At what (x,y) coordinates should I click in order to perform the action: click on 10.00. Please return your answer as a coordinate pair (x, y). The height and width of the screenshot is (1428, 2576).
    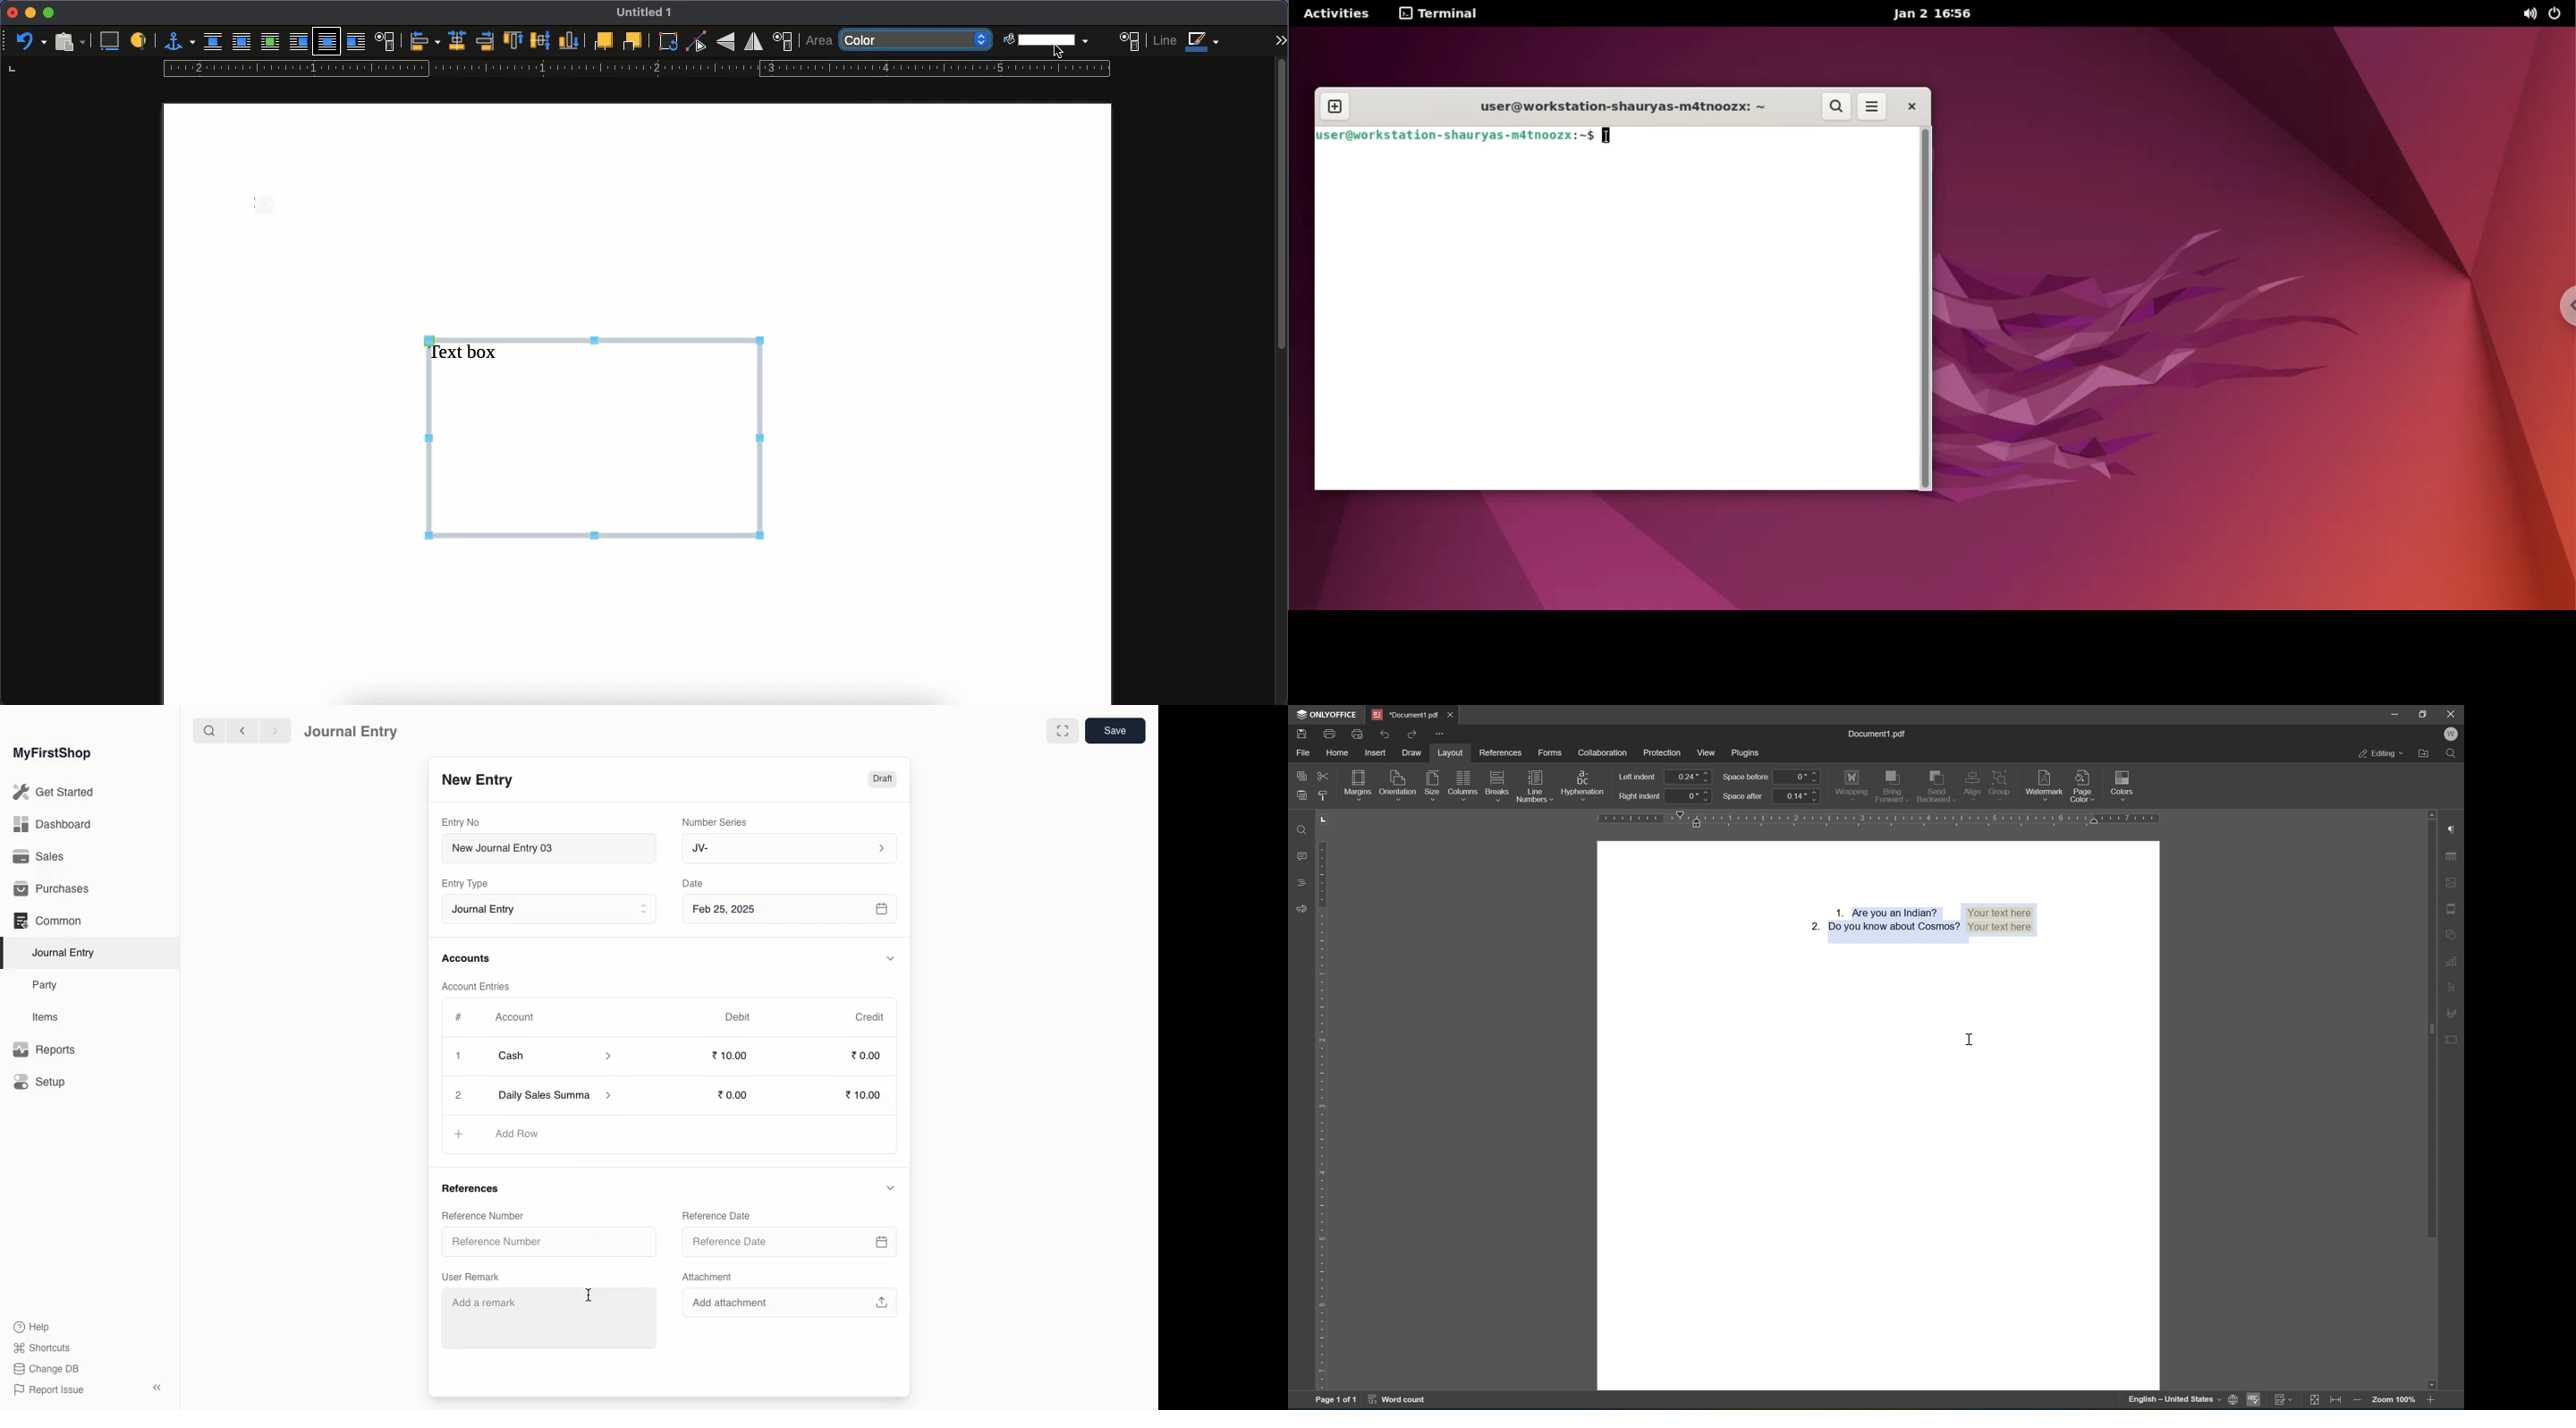
    Looking at the image, I should click on (866, 1096).